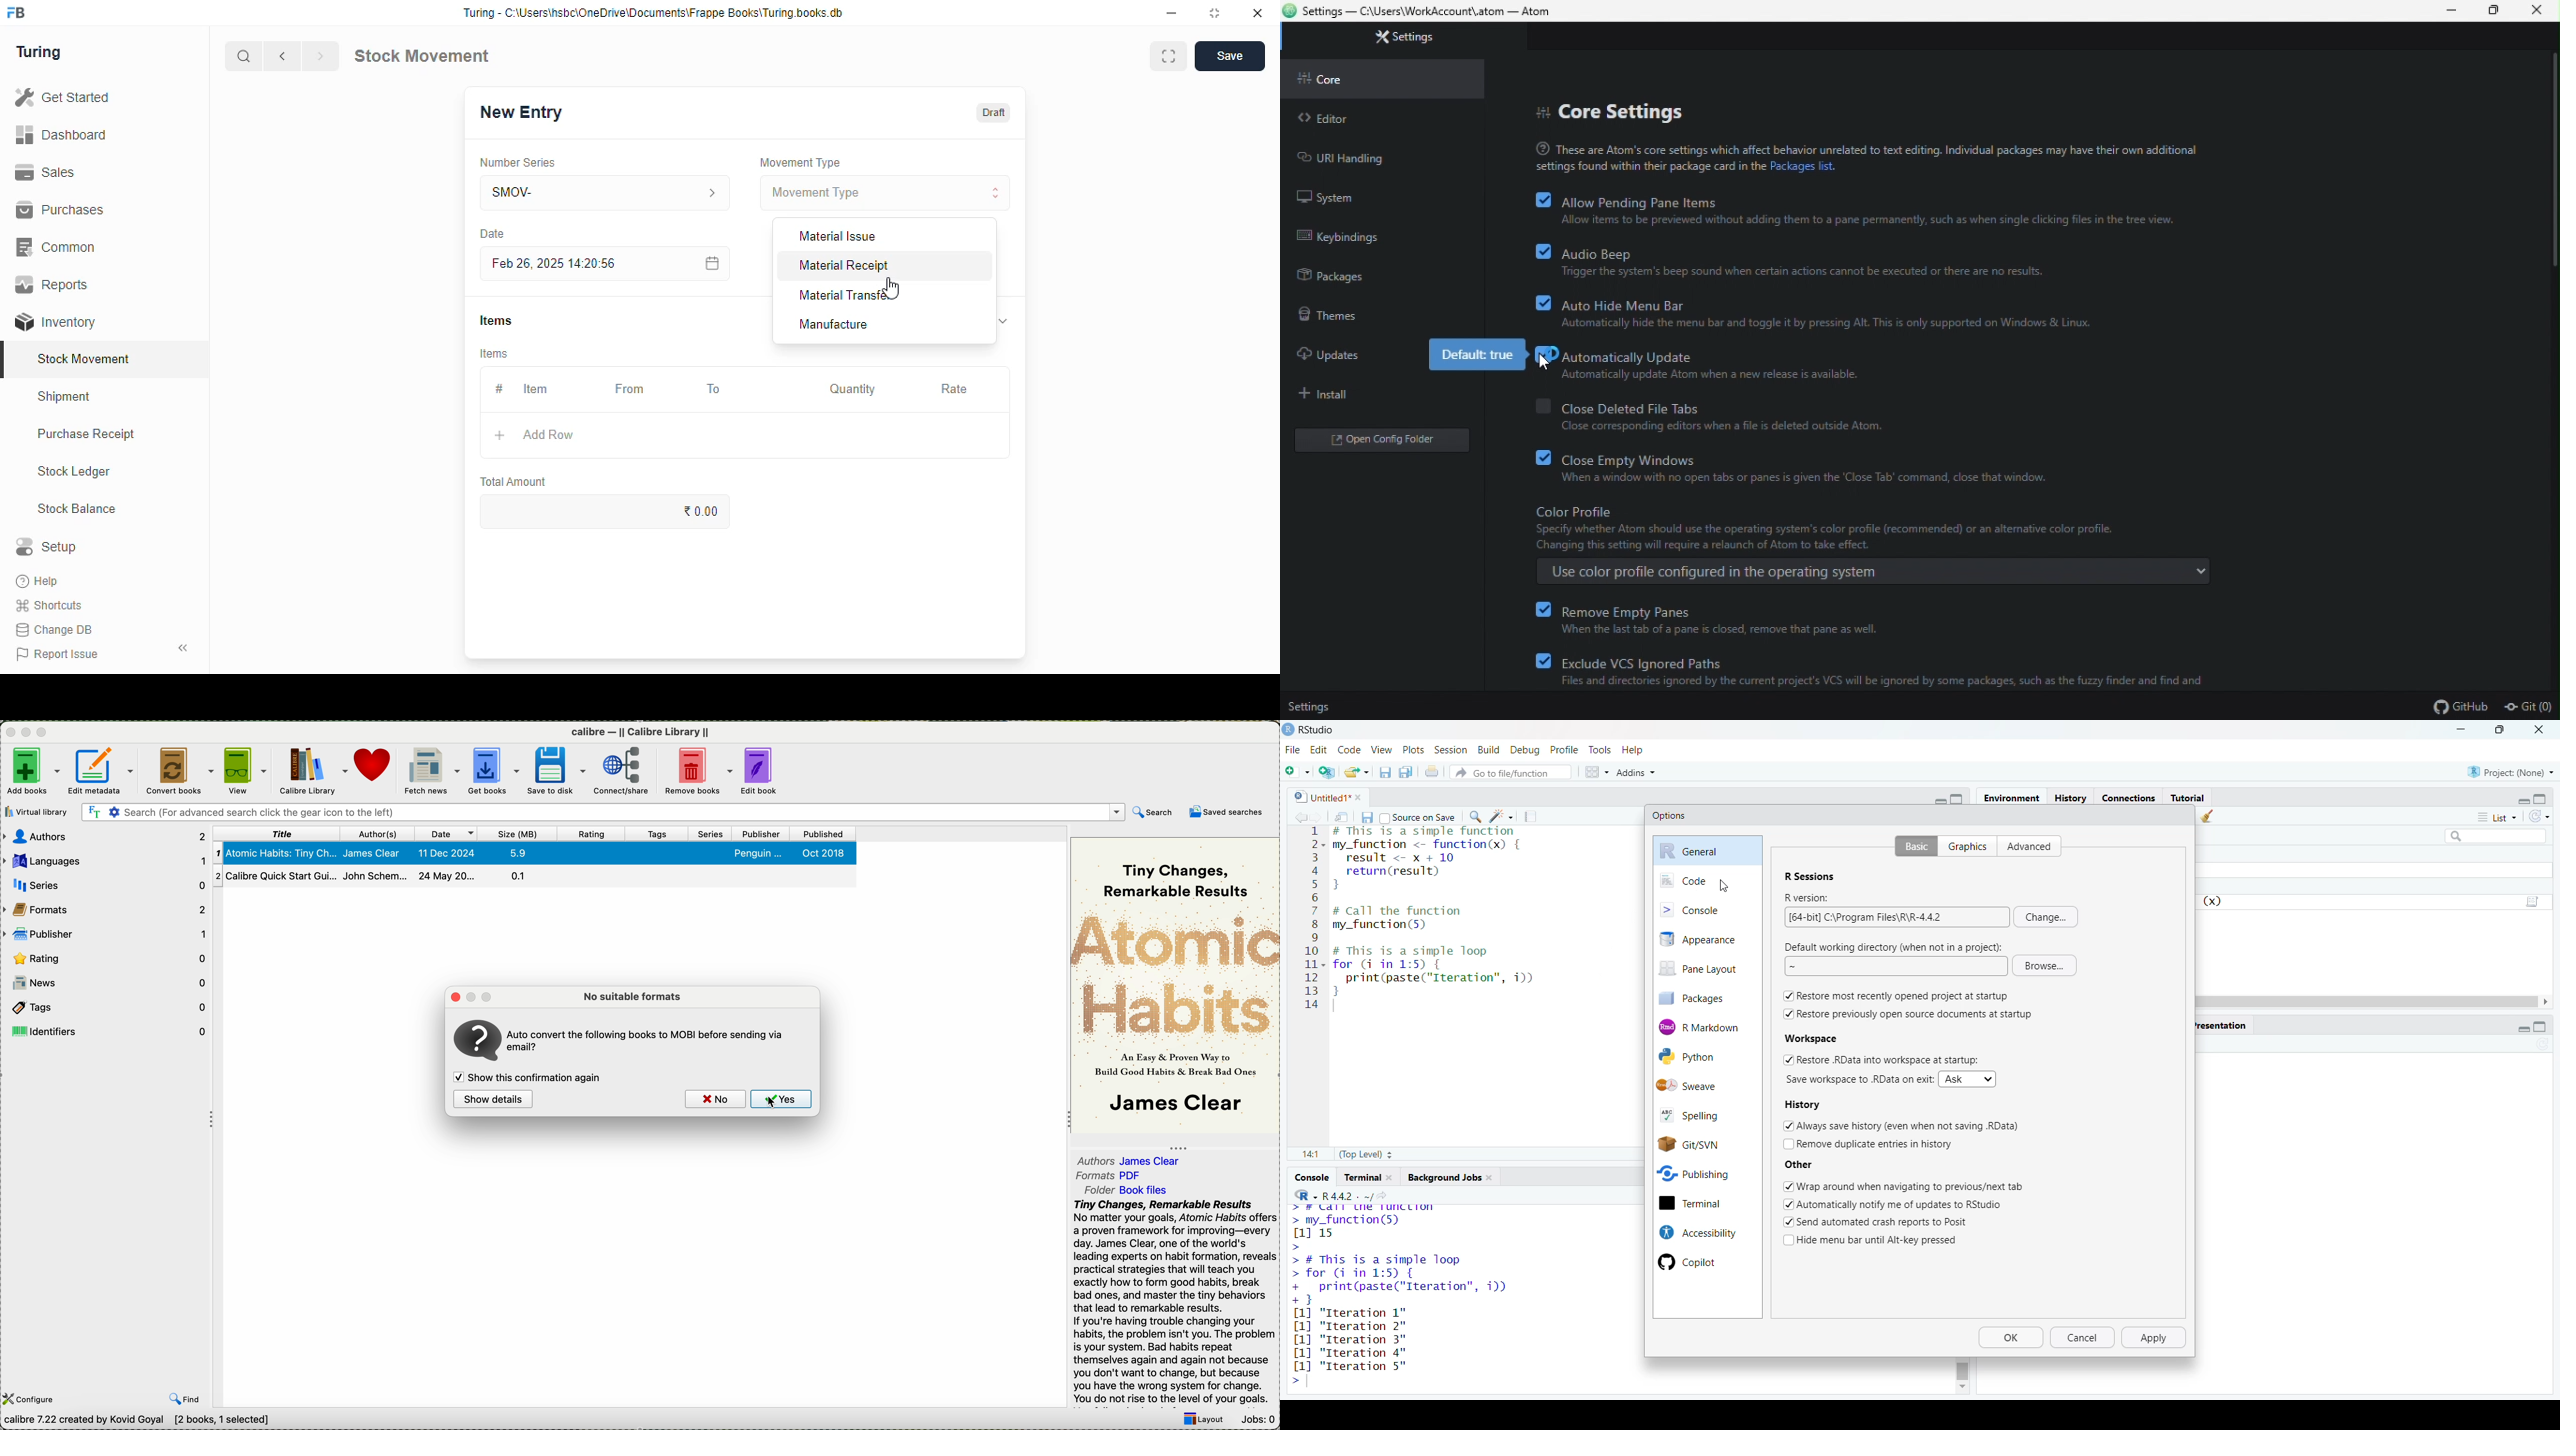  Describe the element at coordinates (109, 958) in the screenshot. I see `rating` at that location.